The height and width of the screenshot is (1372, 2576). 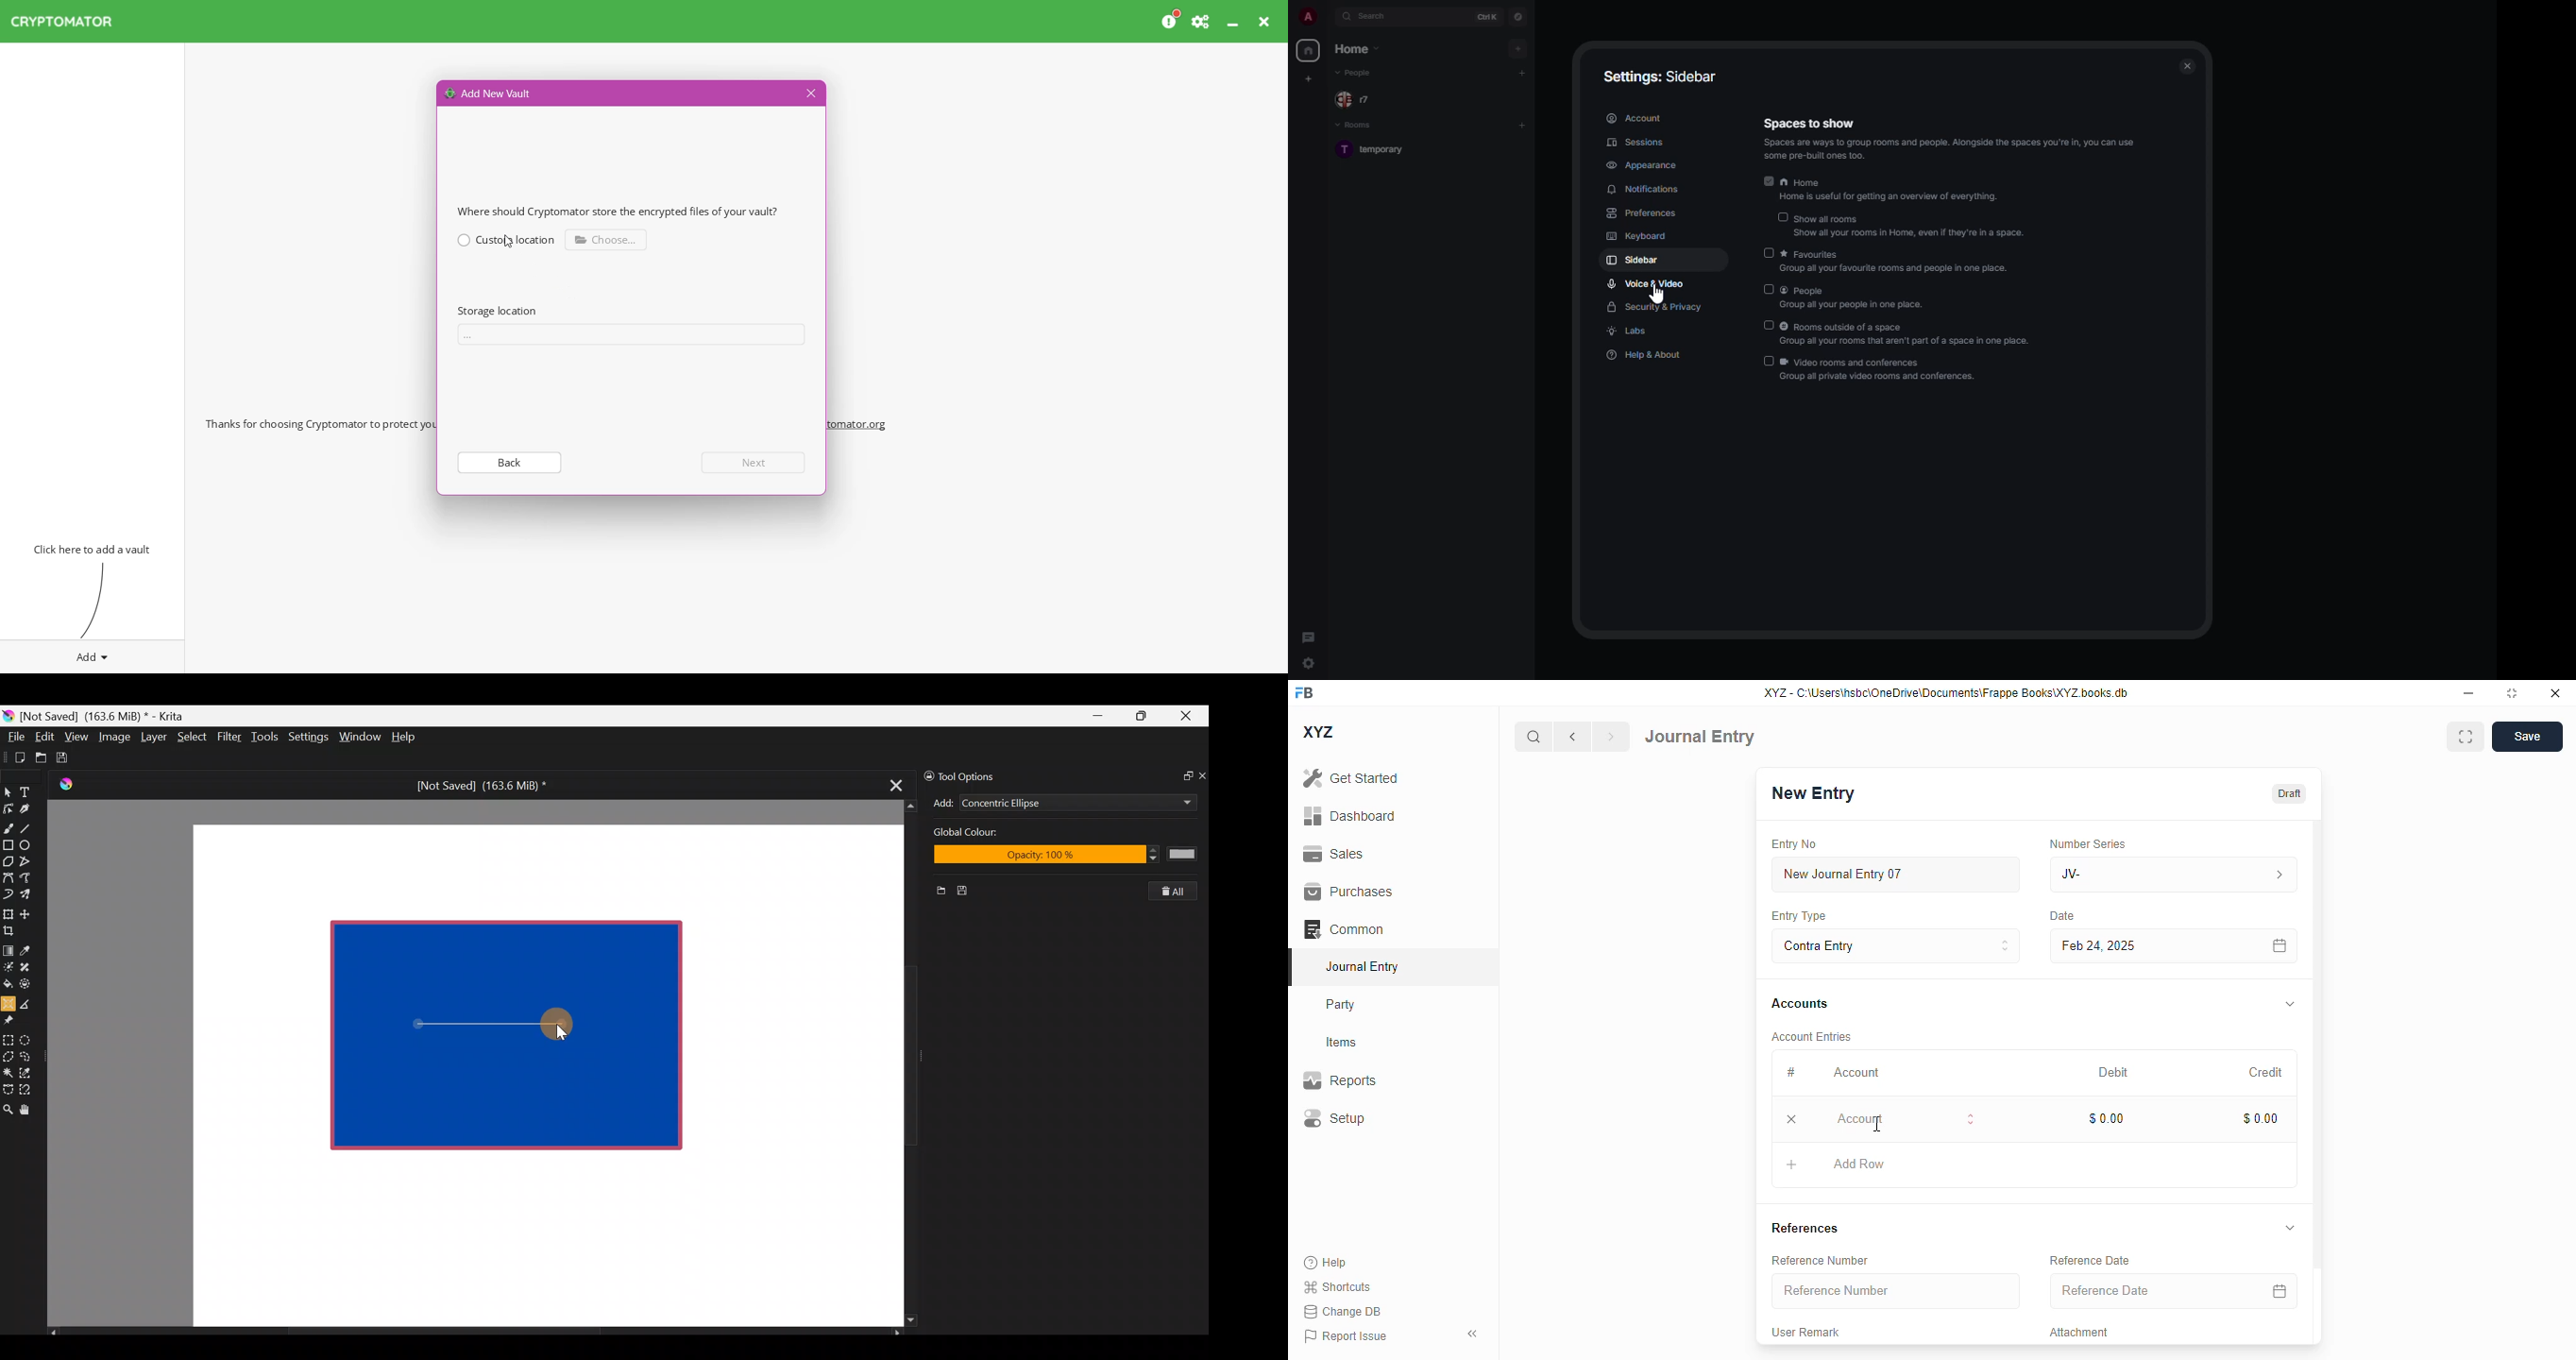 What do you see at coordinates (230, 736) in the screenshot?
I see `Filter` at bounding box center [230, 736].